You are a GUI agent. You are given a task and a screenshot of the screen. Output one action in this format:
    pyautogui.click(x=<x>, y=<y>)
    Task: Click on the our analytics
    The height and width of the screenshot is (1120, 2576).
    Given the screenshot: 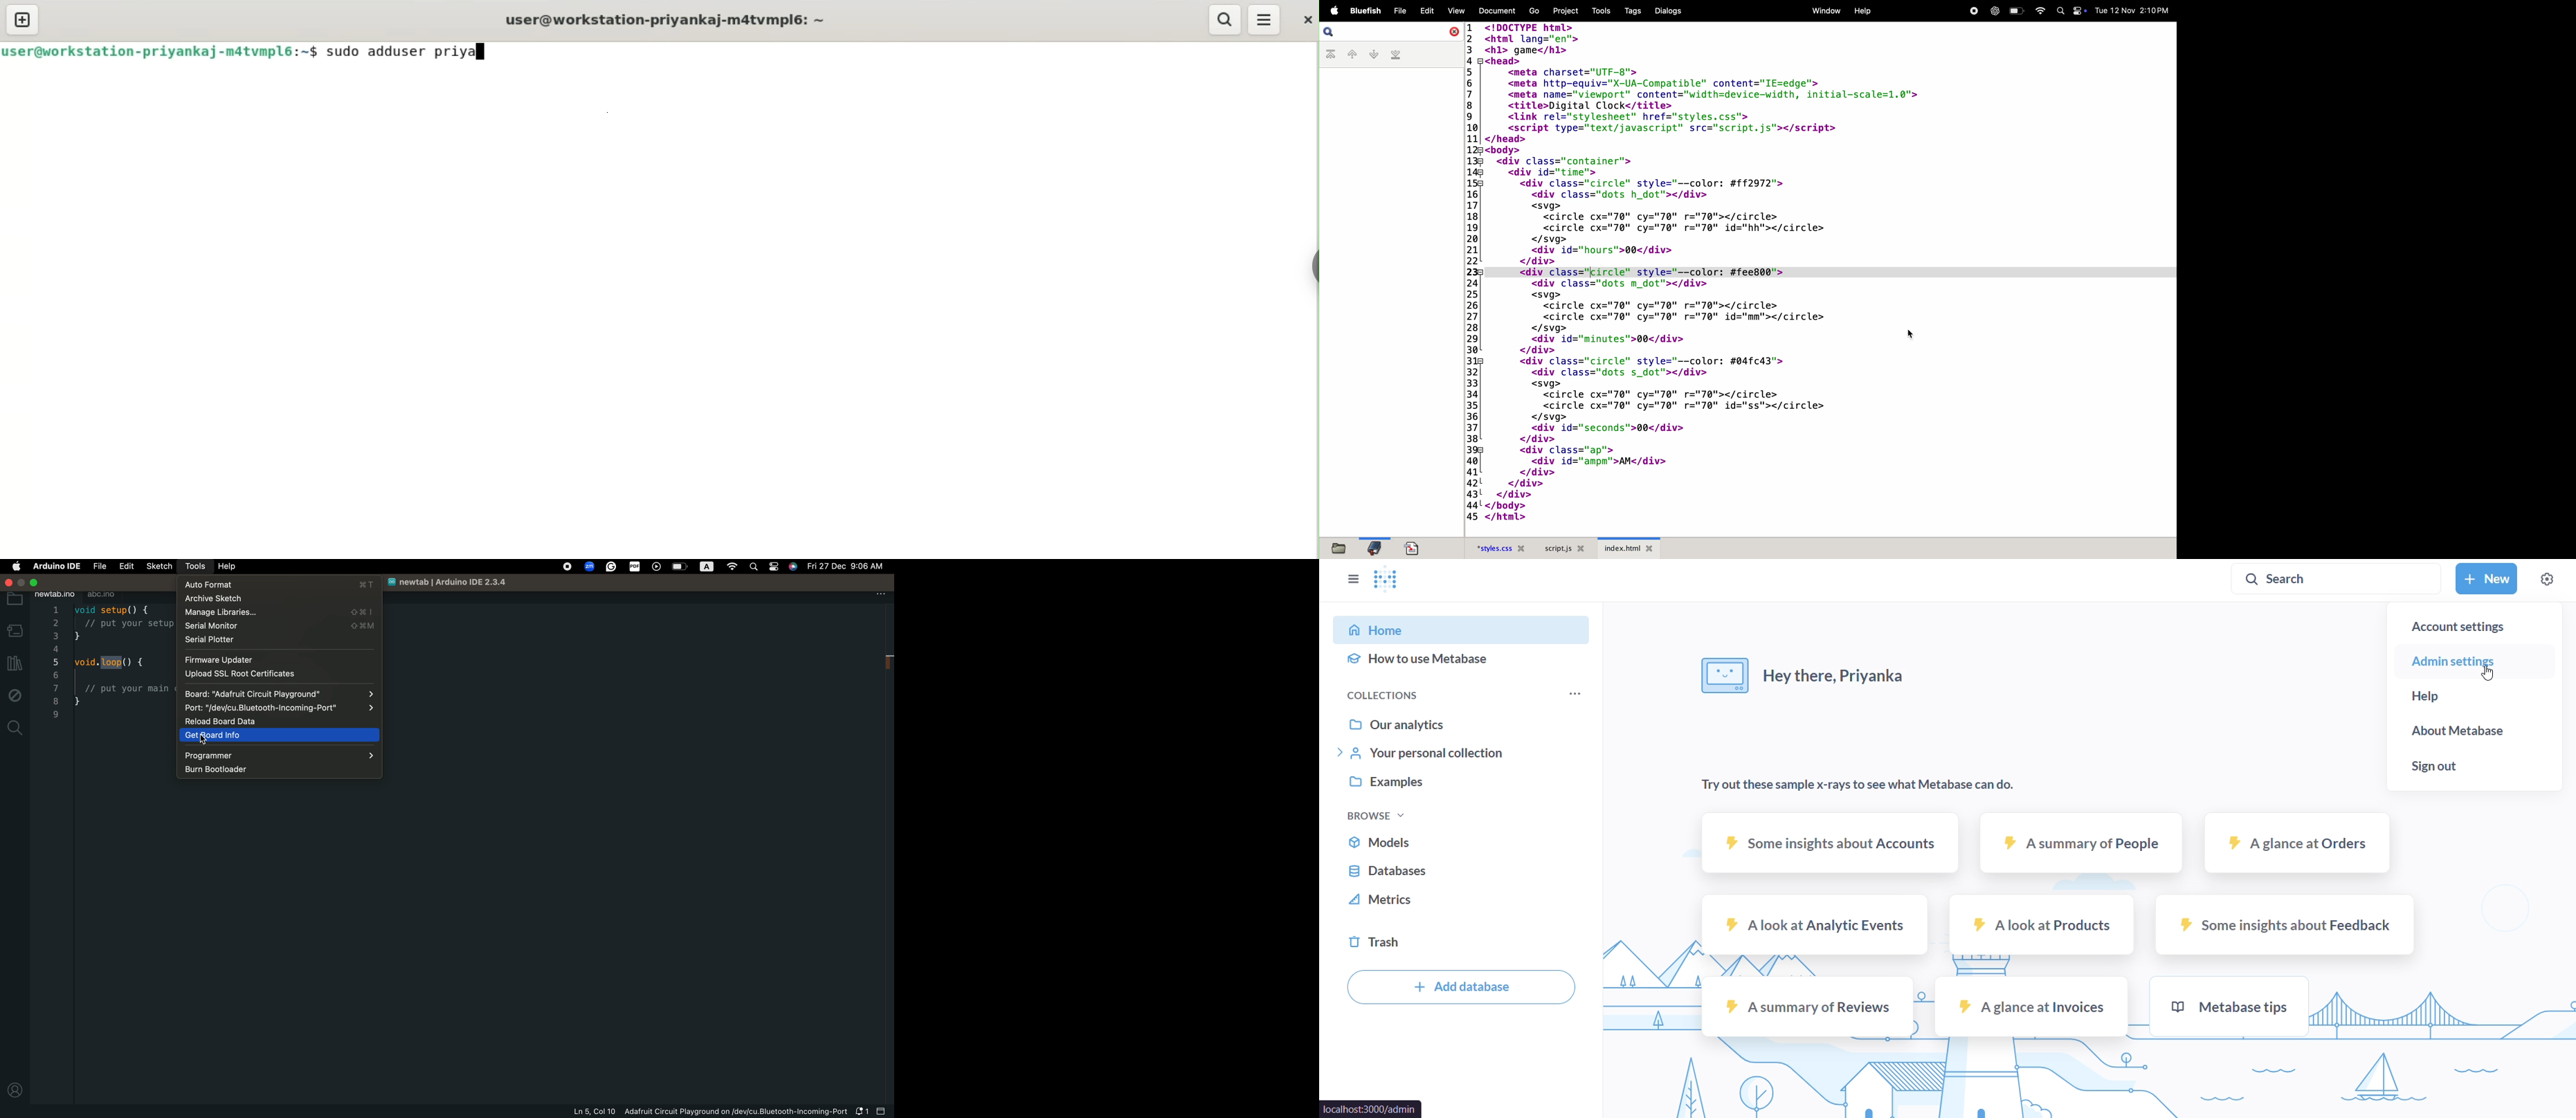 What is the action you would take?
    pyautogui.click(x=1465, y=724)
    